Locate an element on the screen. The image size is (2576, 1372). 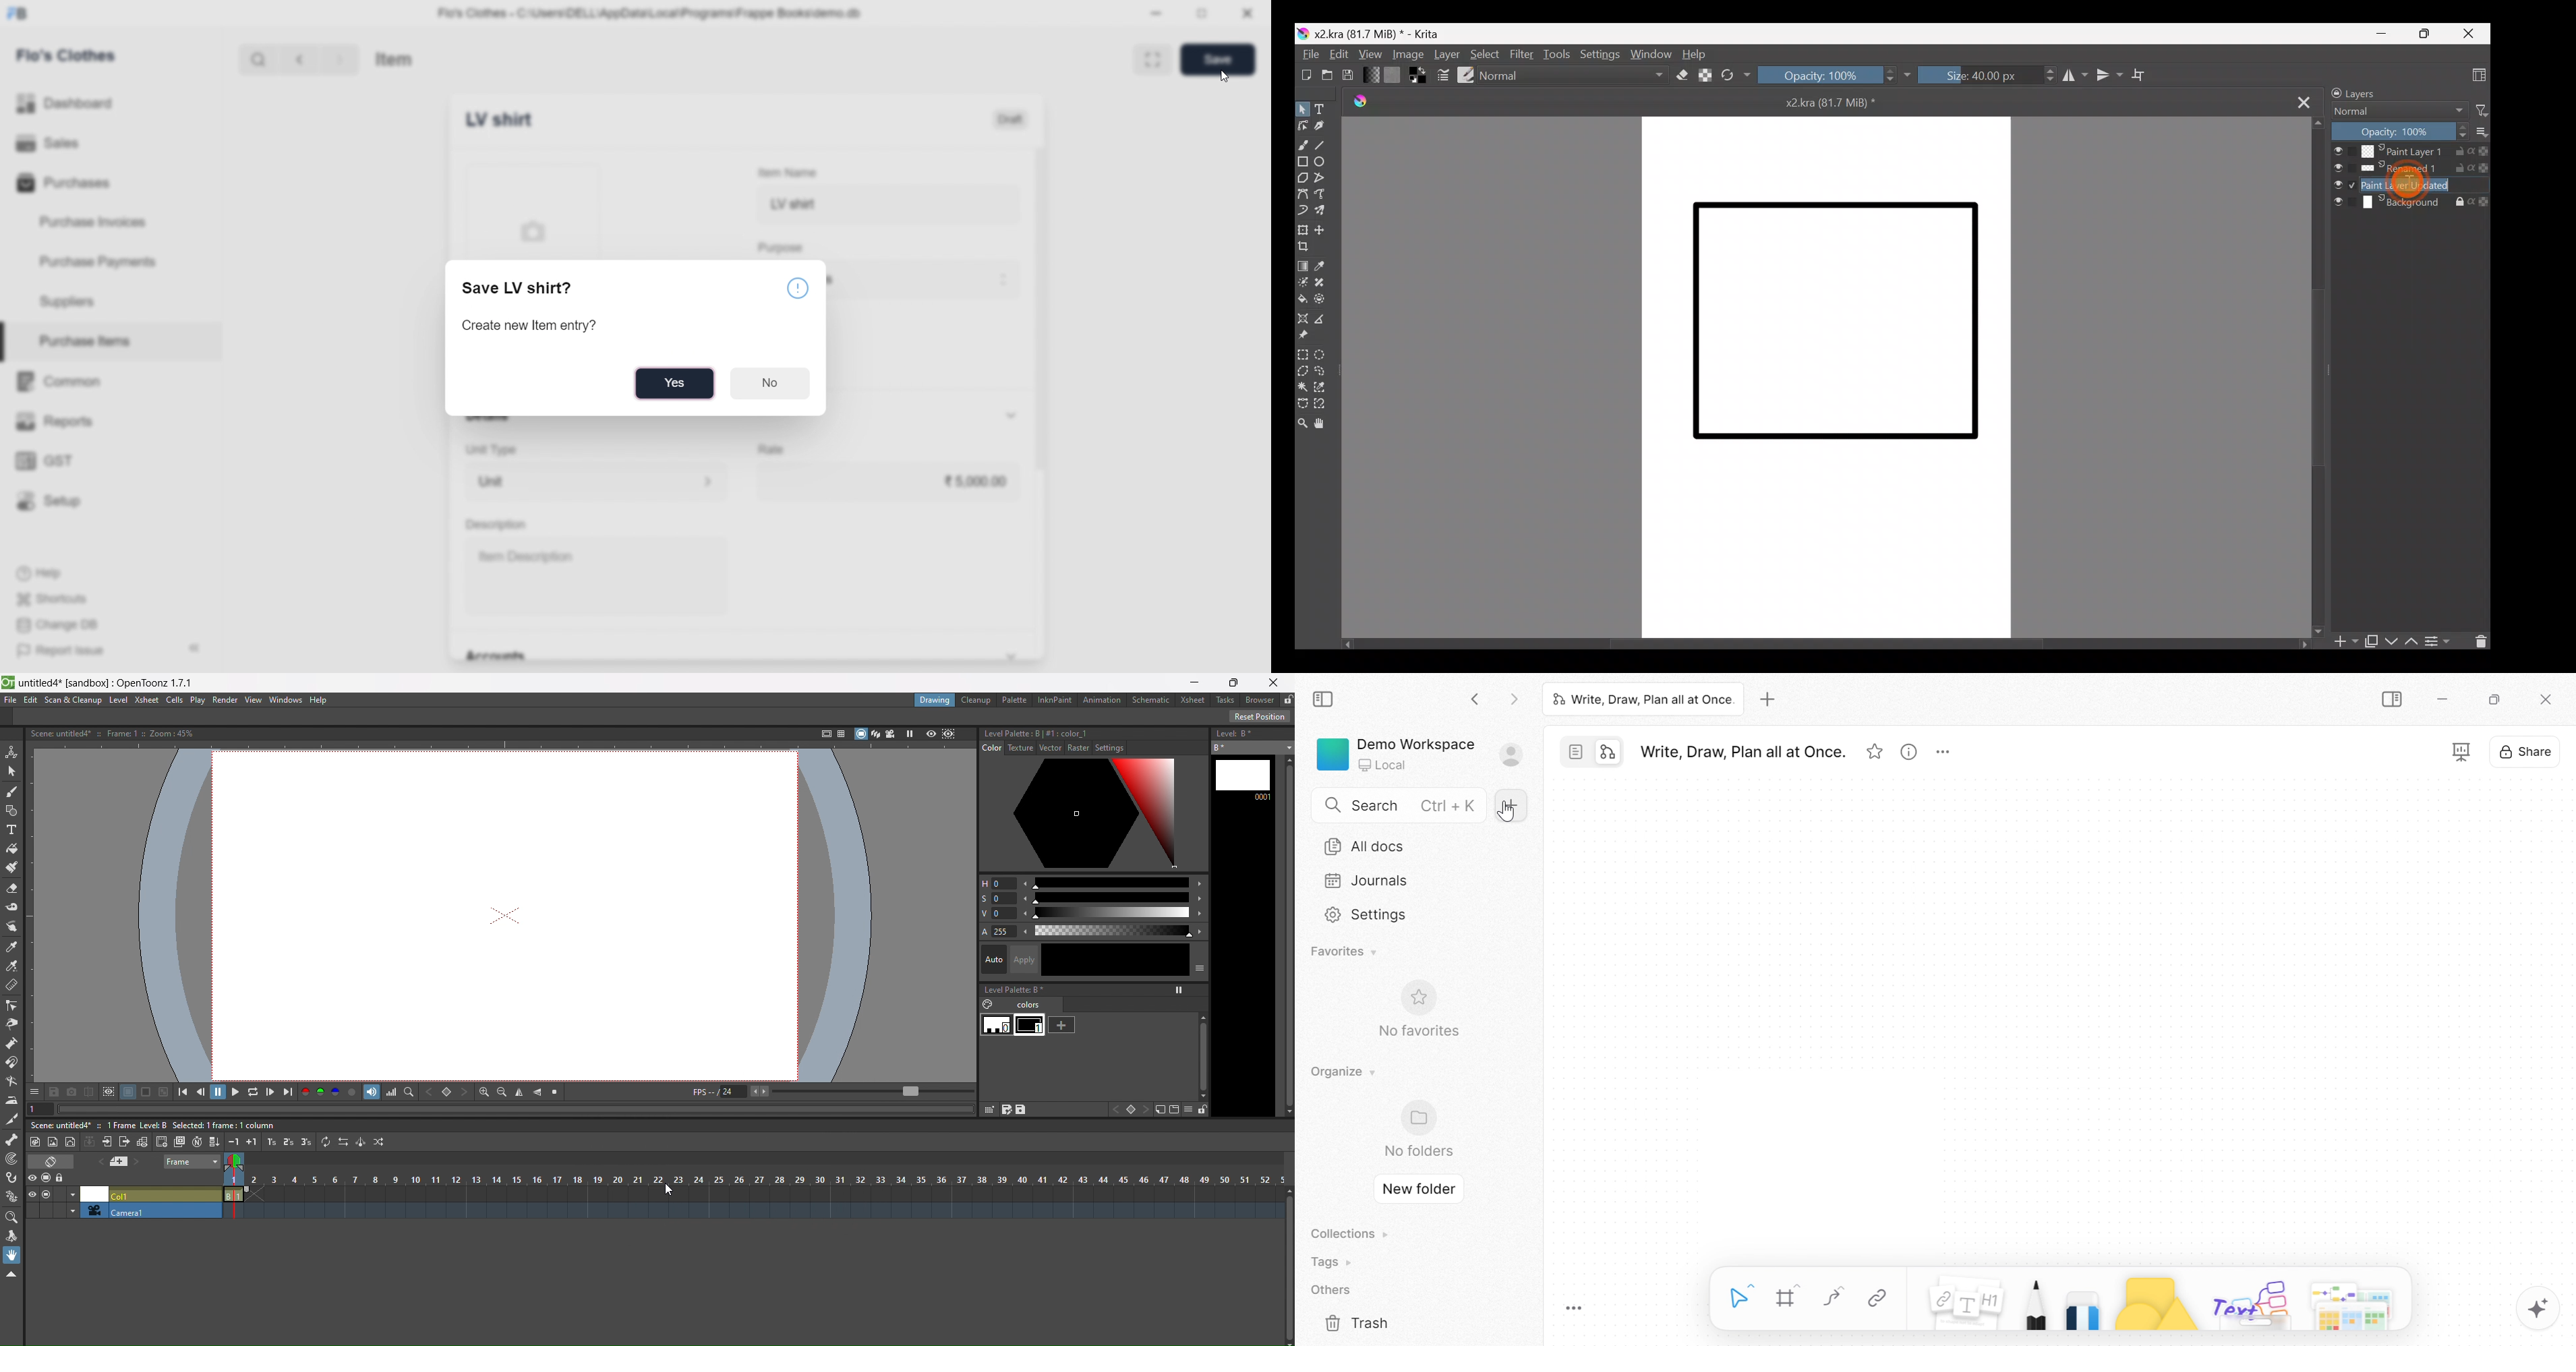
0 is located at coordinates (1006, 913).